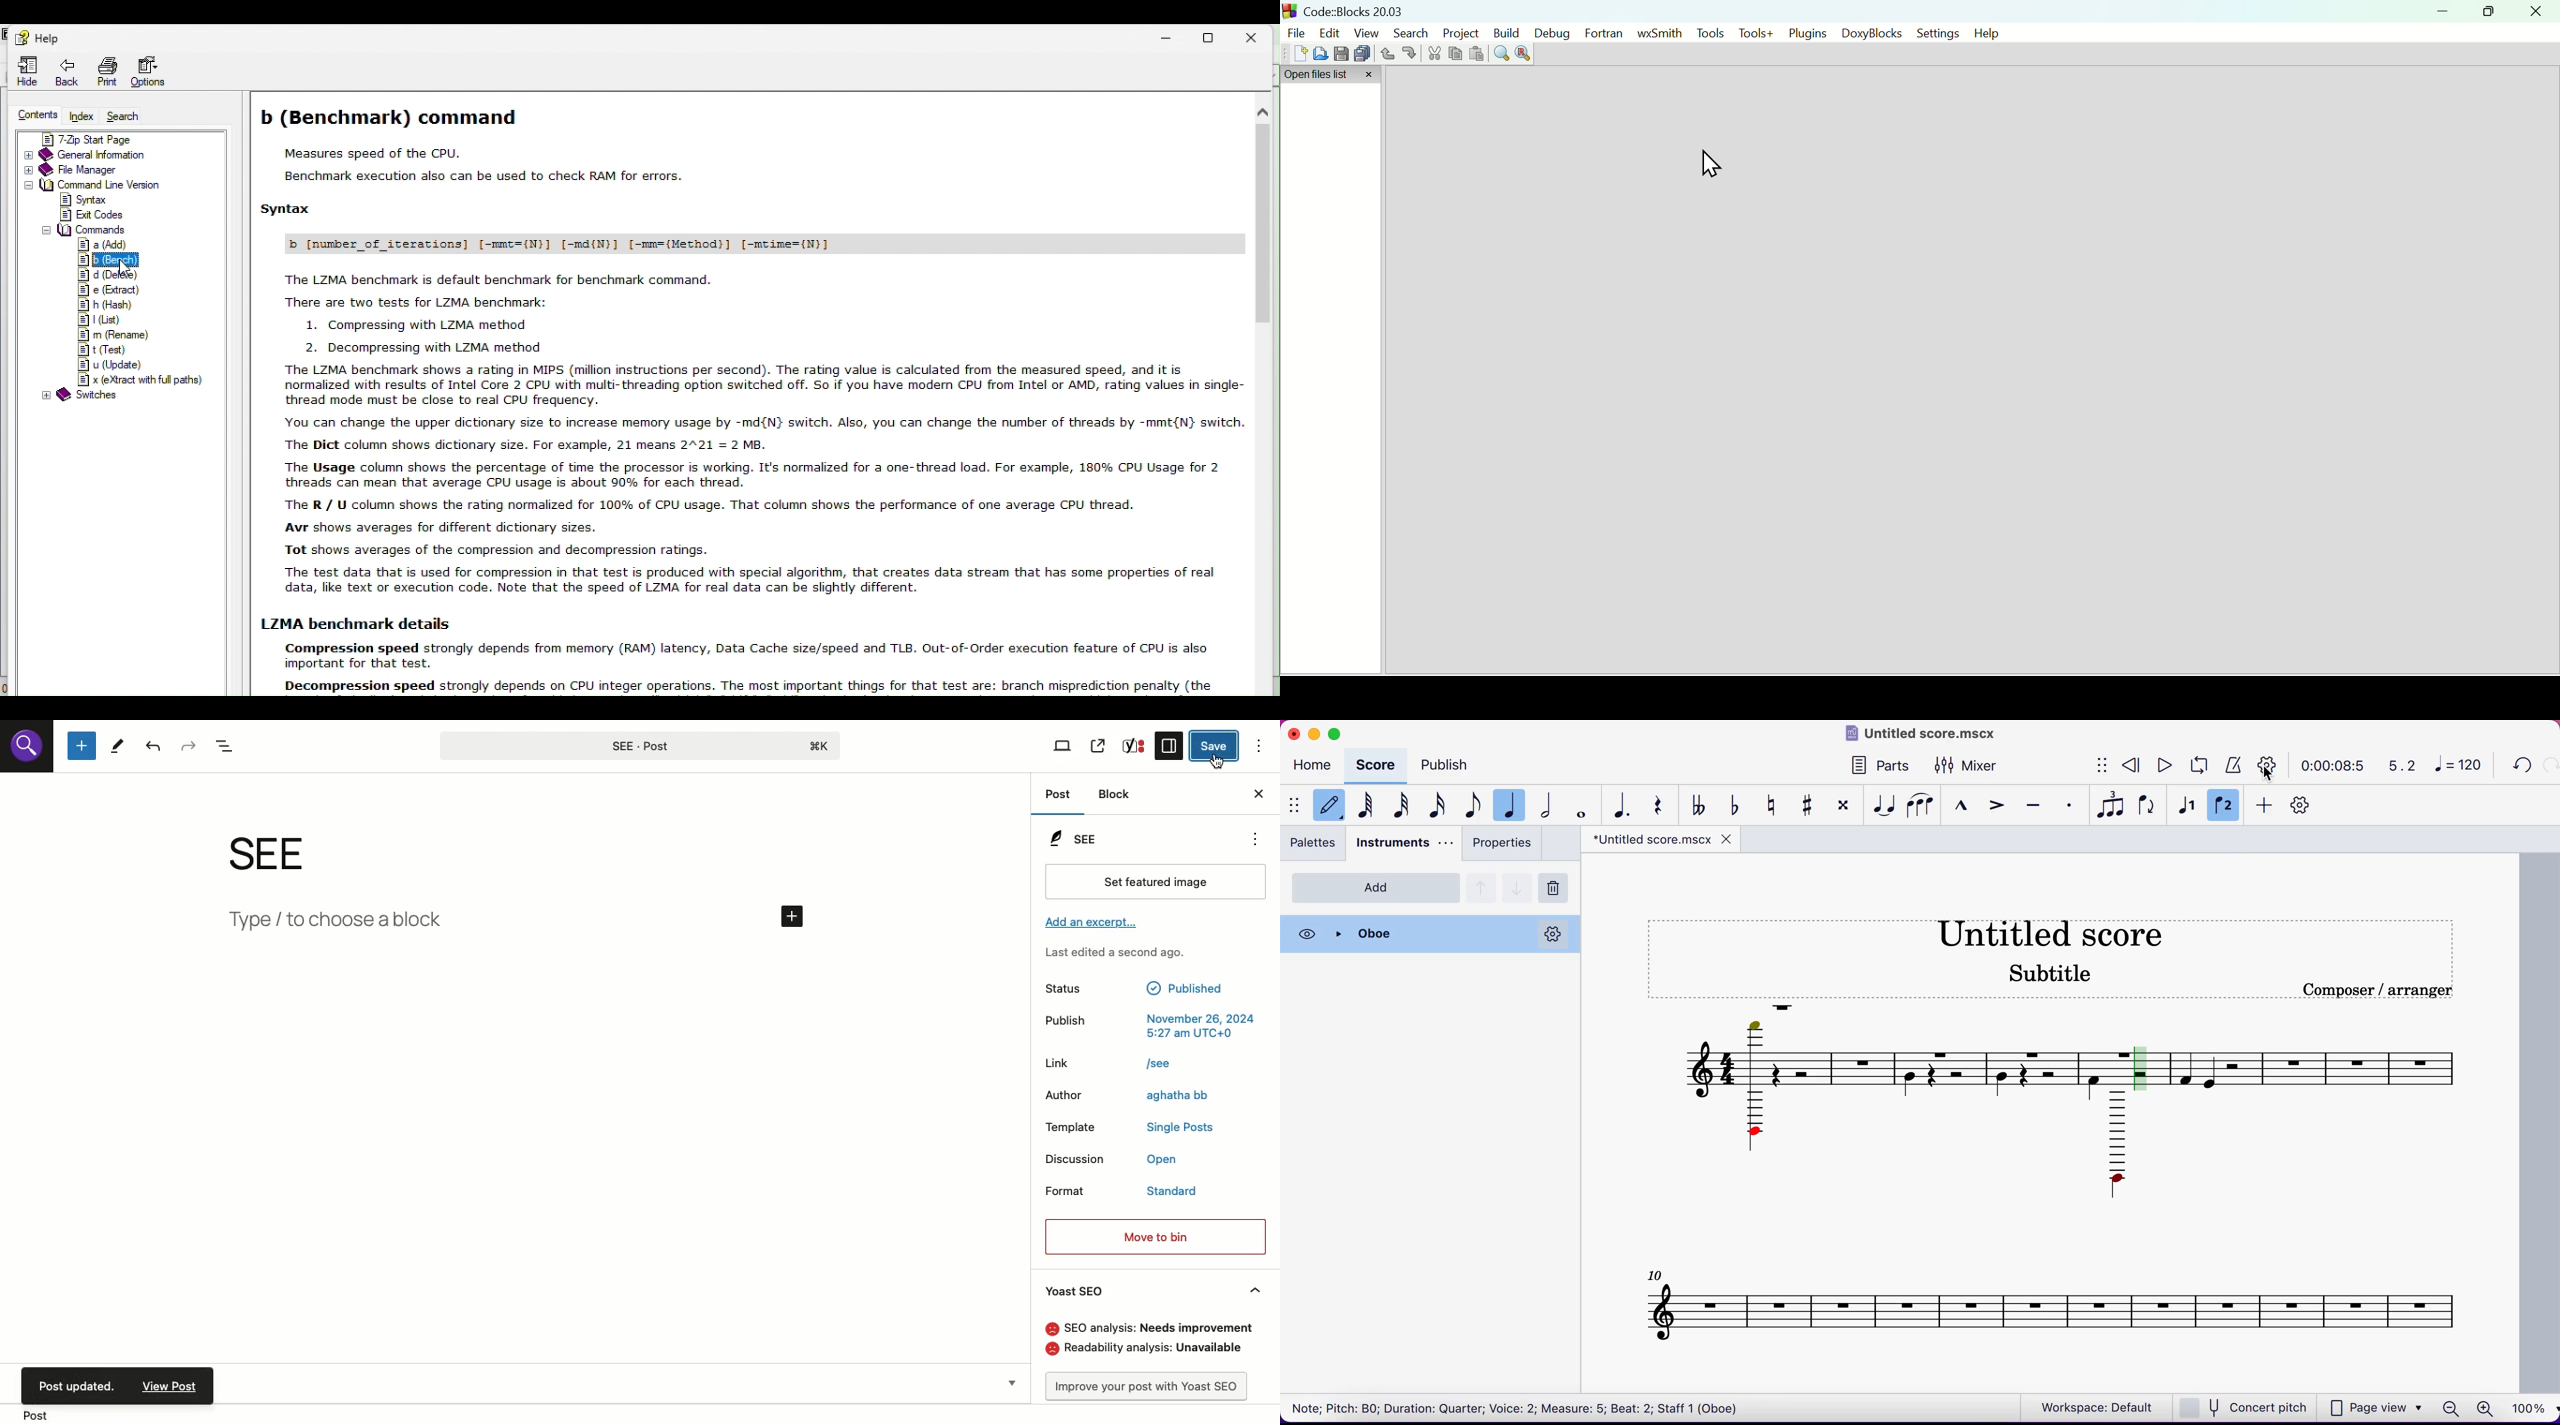 Image resolution: width=2576 pixels, height=1428 pixels. I want to click on Paste, so click(1475, 55).